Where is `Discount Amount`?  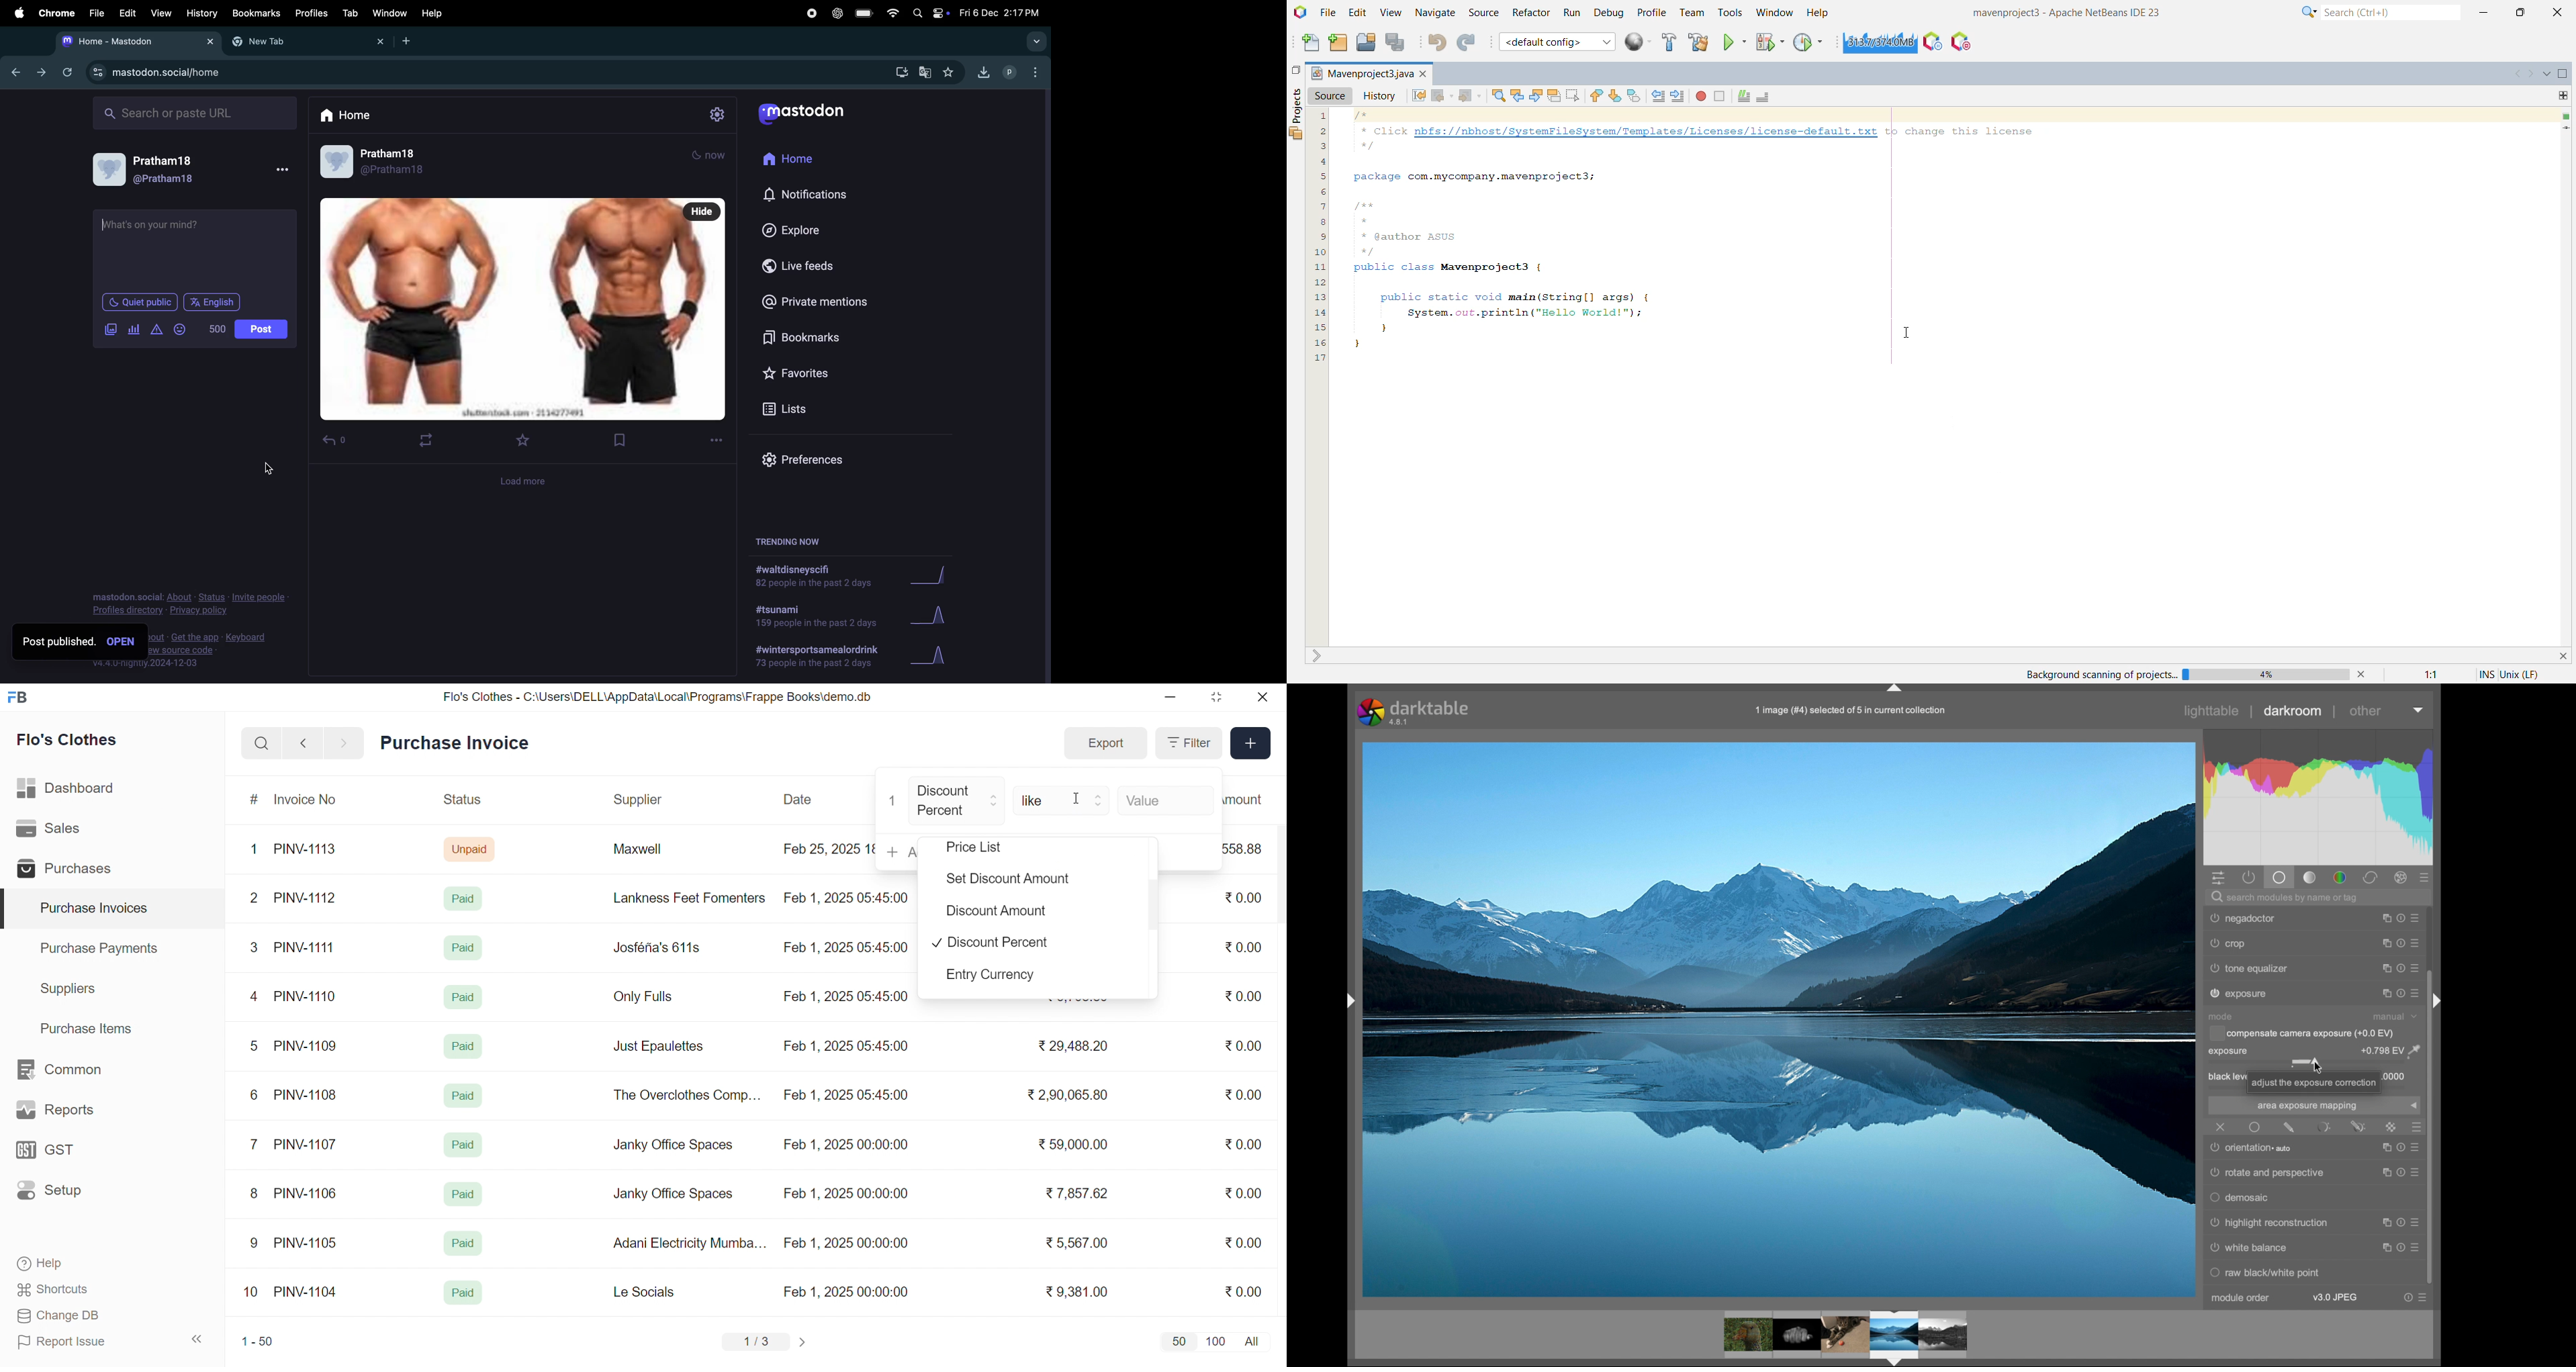 Discount Amount is located at coordinates (991, 909).